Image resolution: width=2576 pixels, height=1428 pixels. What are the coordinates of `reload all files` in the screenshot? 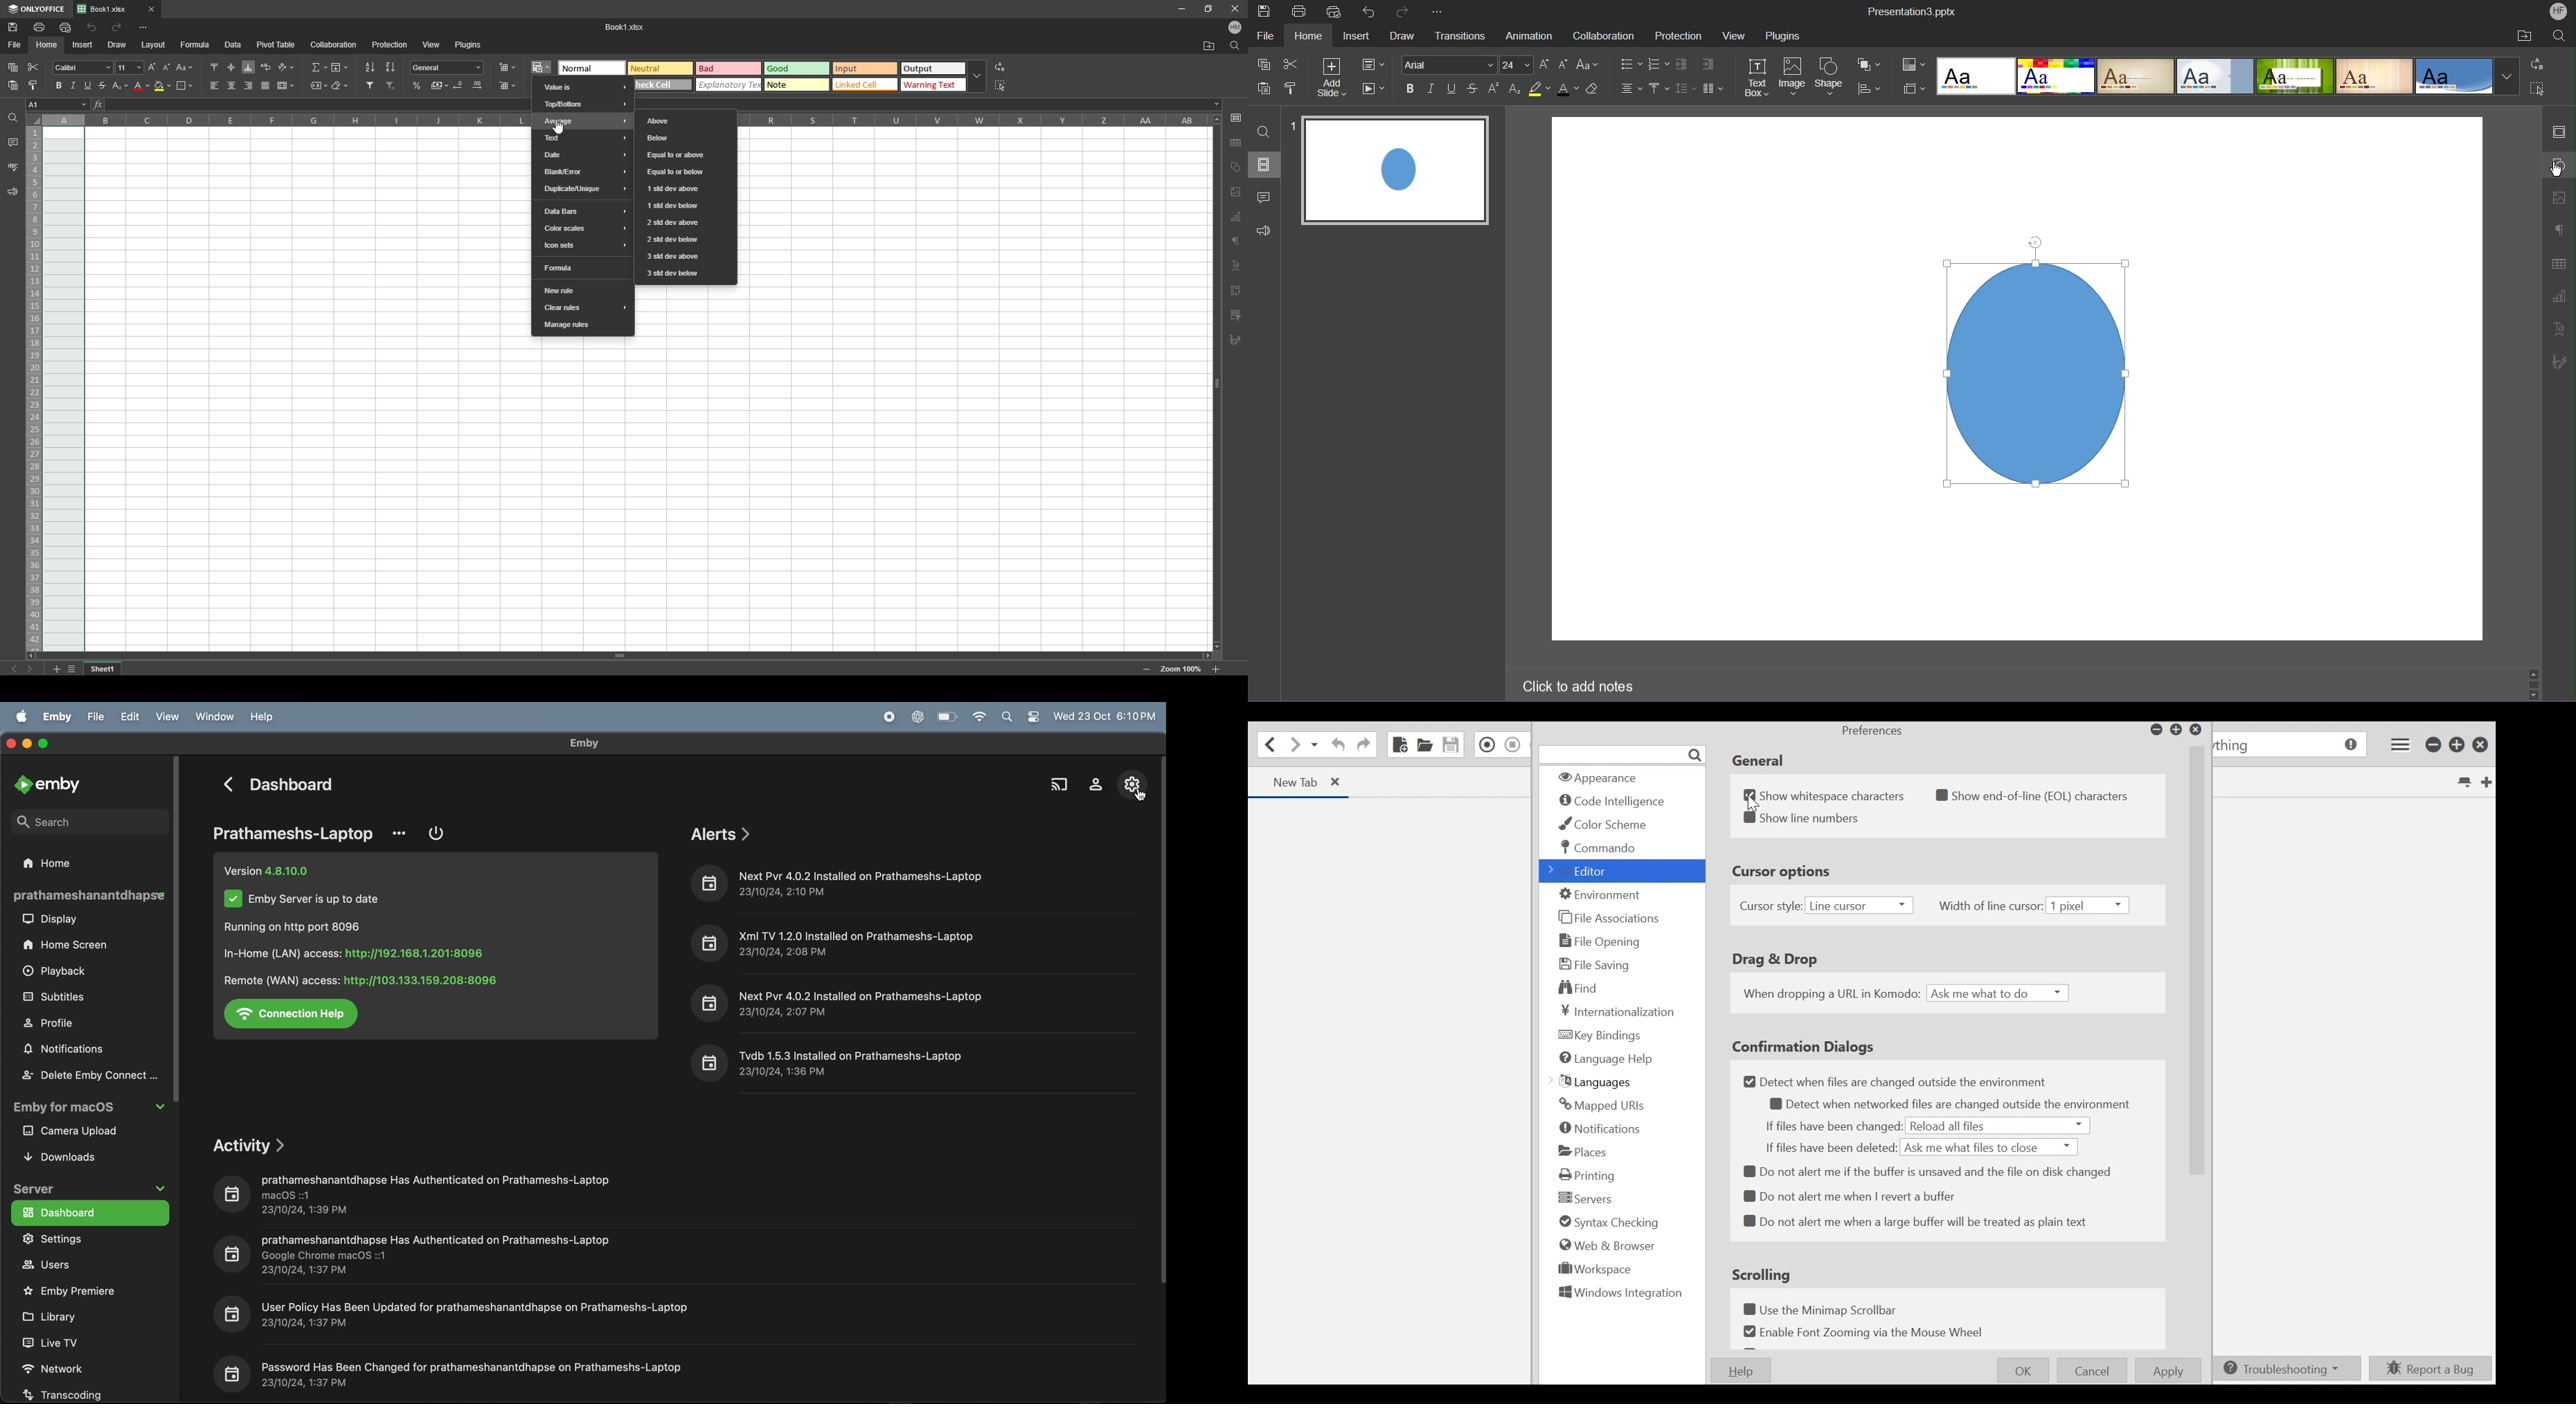 It's located at (1998, 1126).